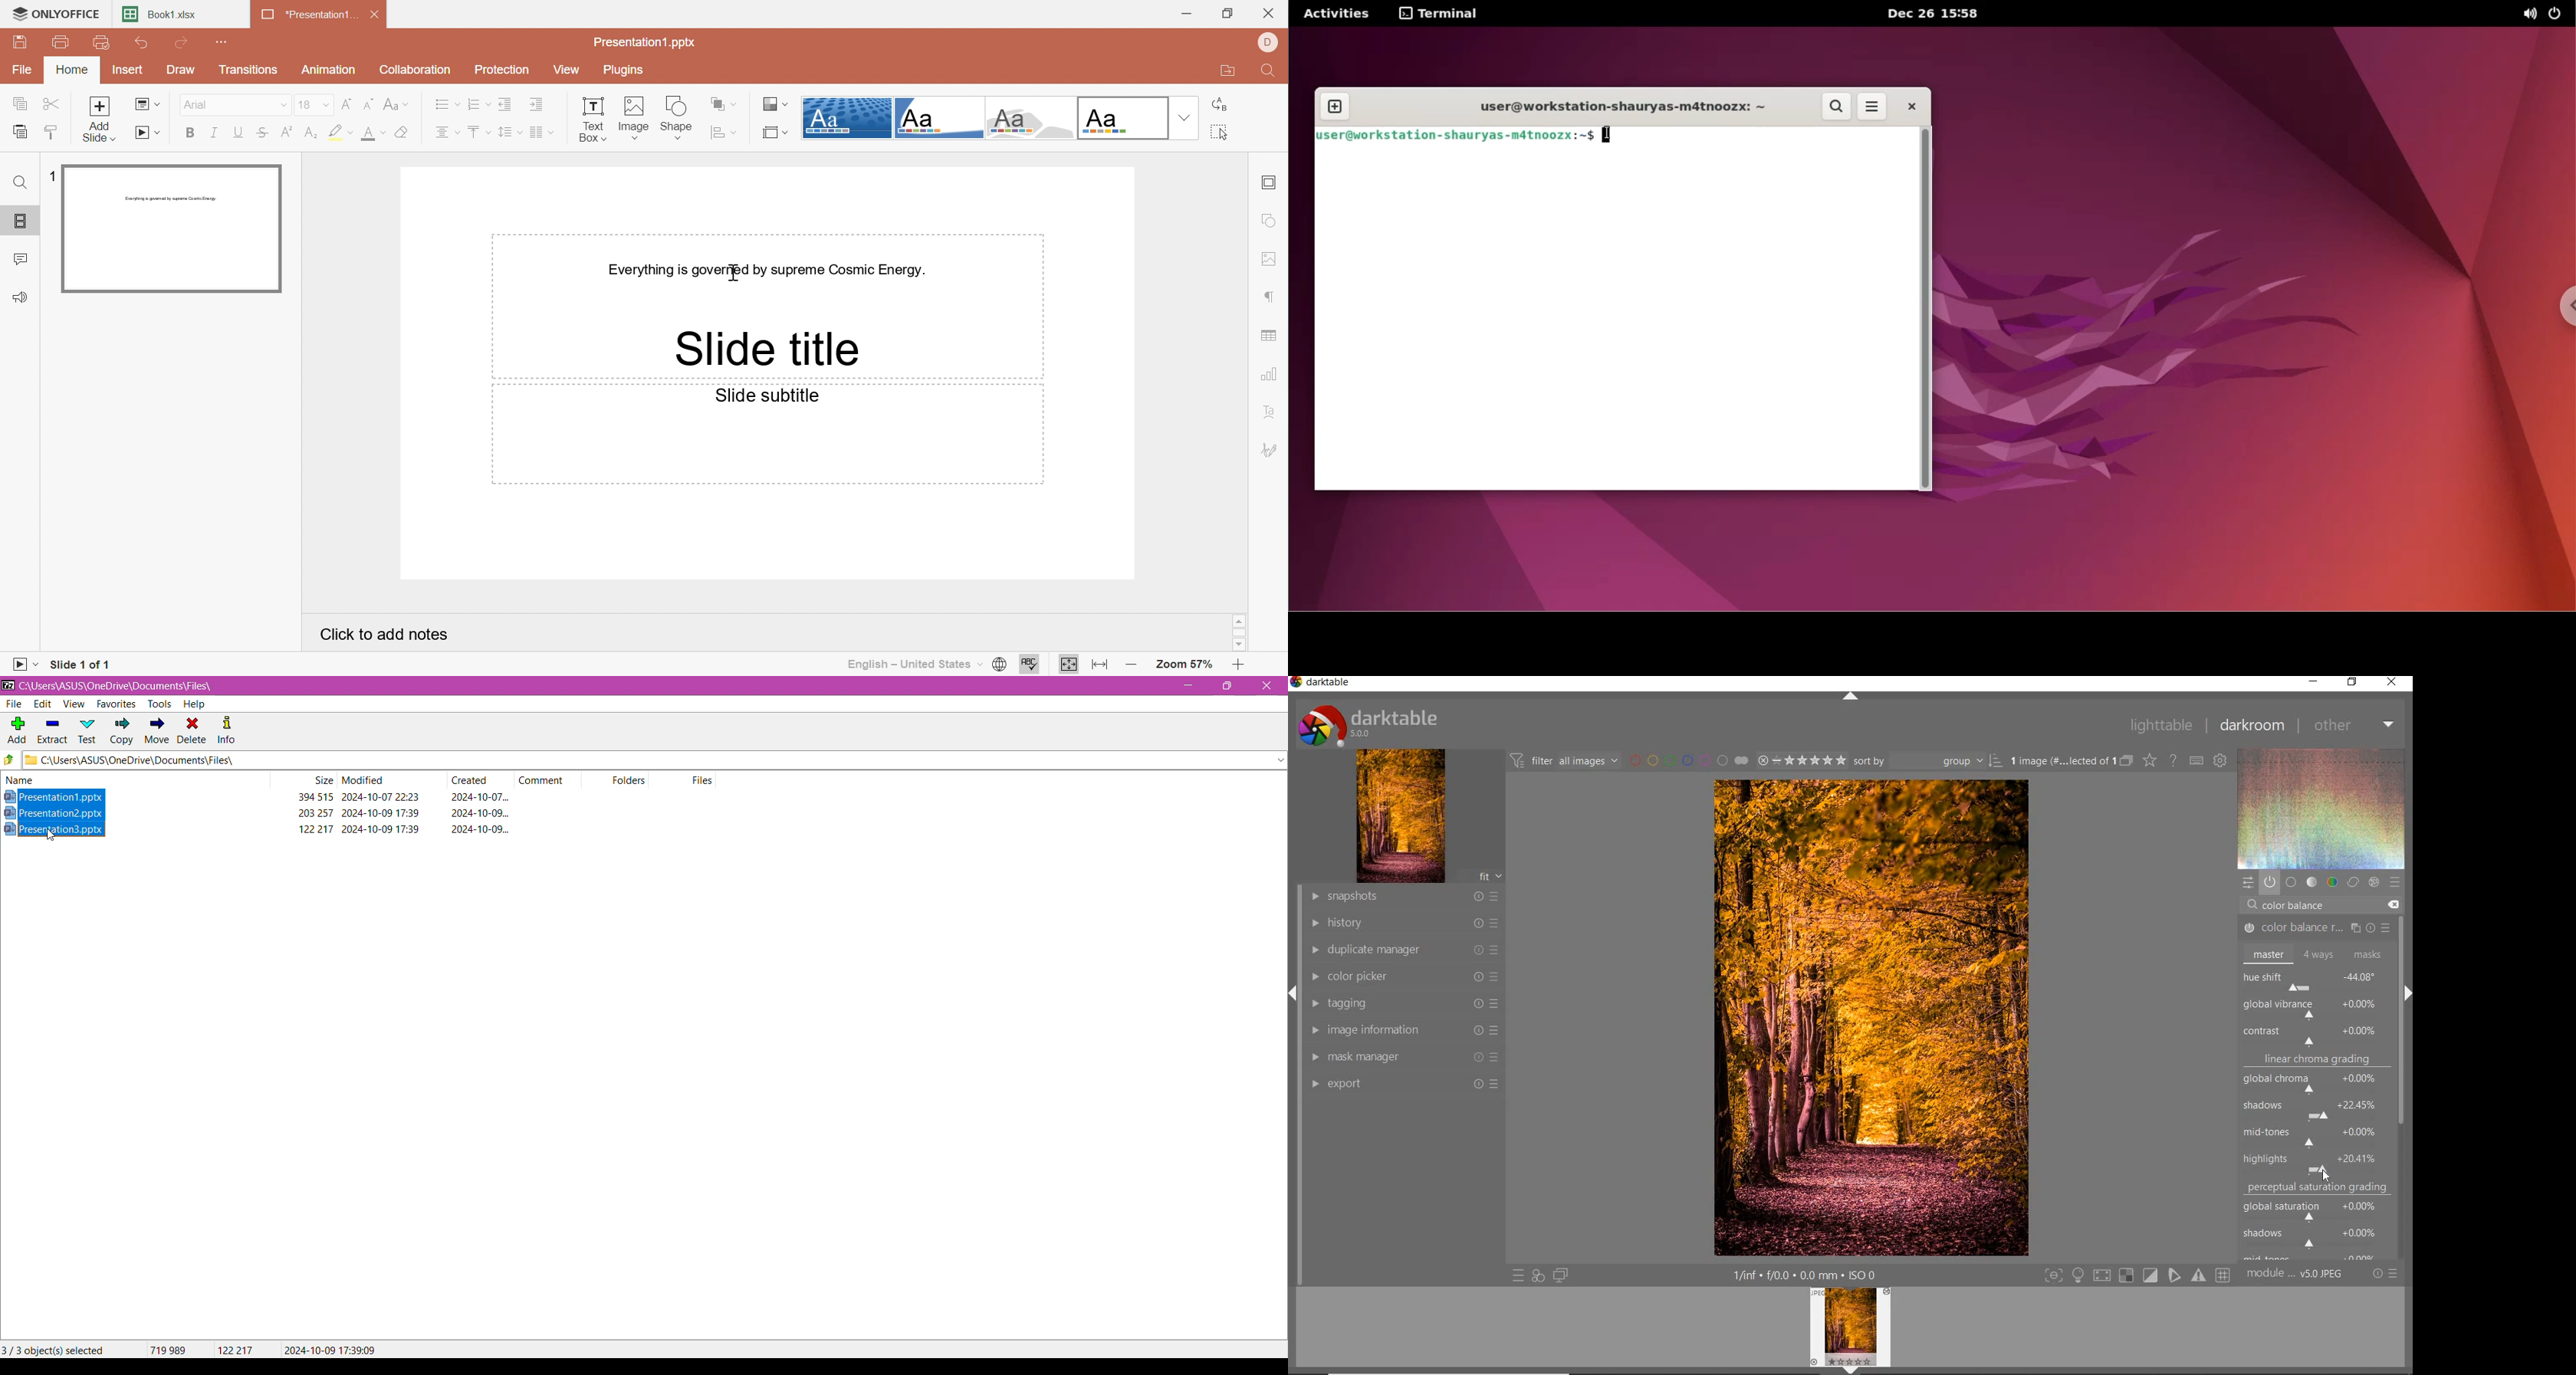 The image size is (2576, 1400). Describe the element at coordinates (238, 131) in the screenshot. I see `Underline` at that location.